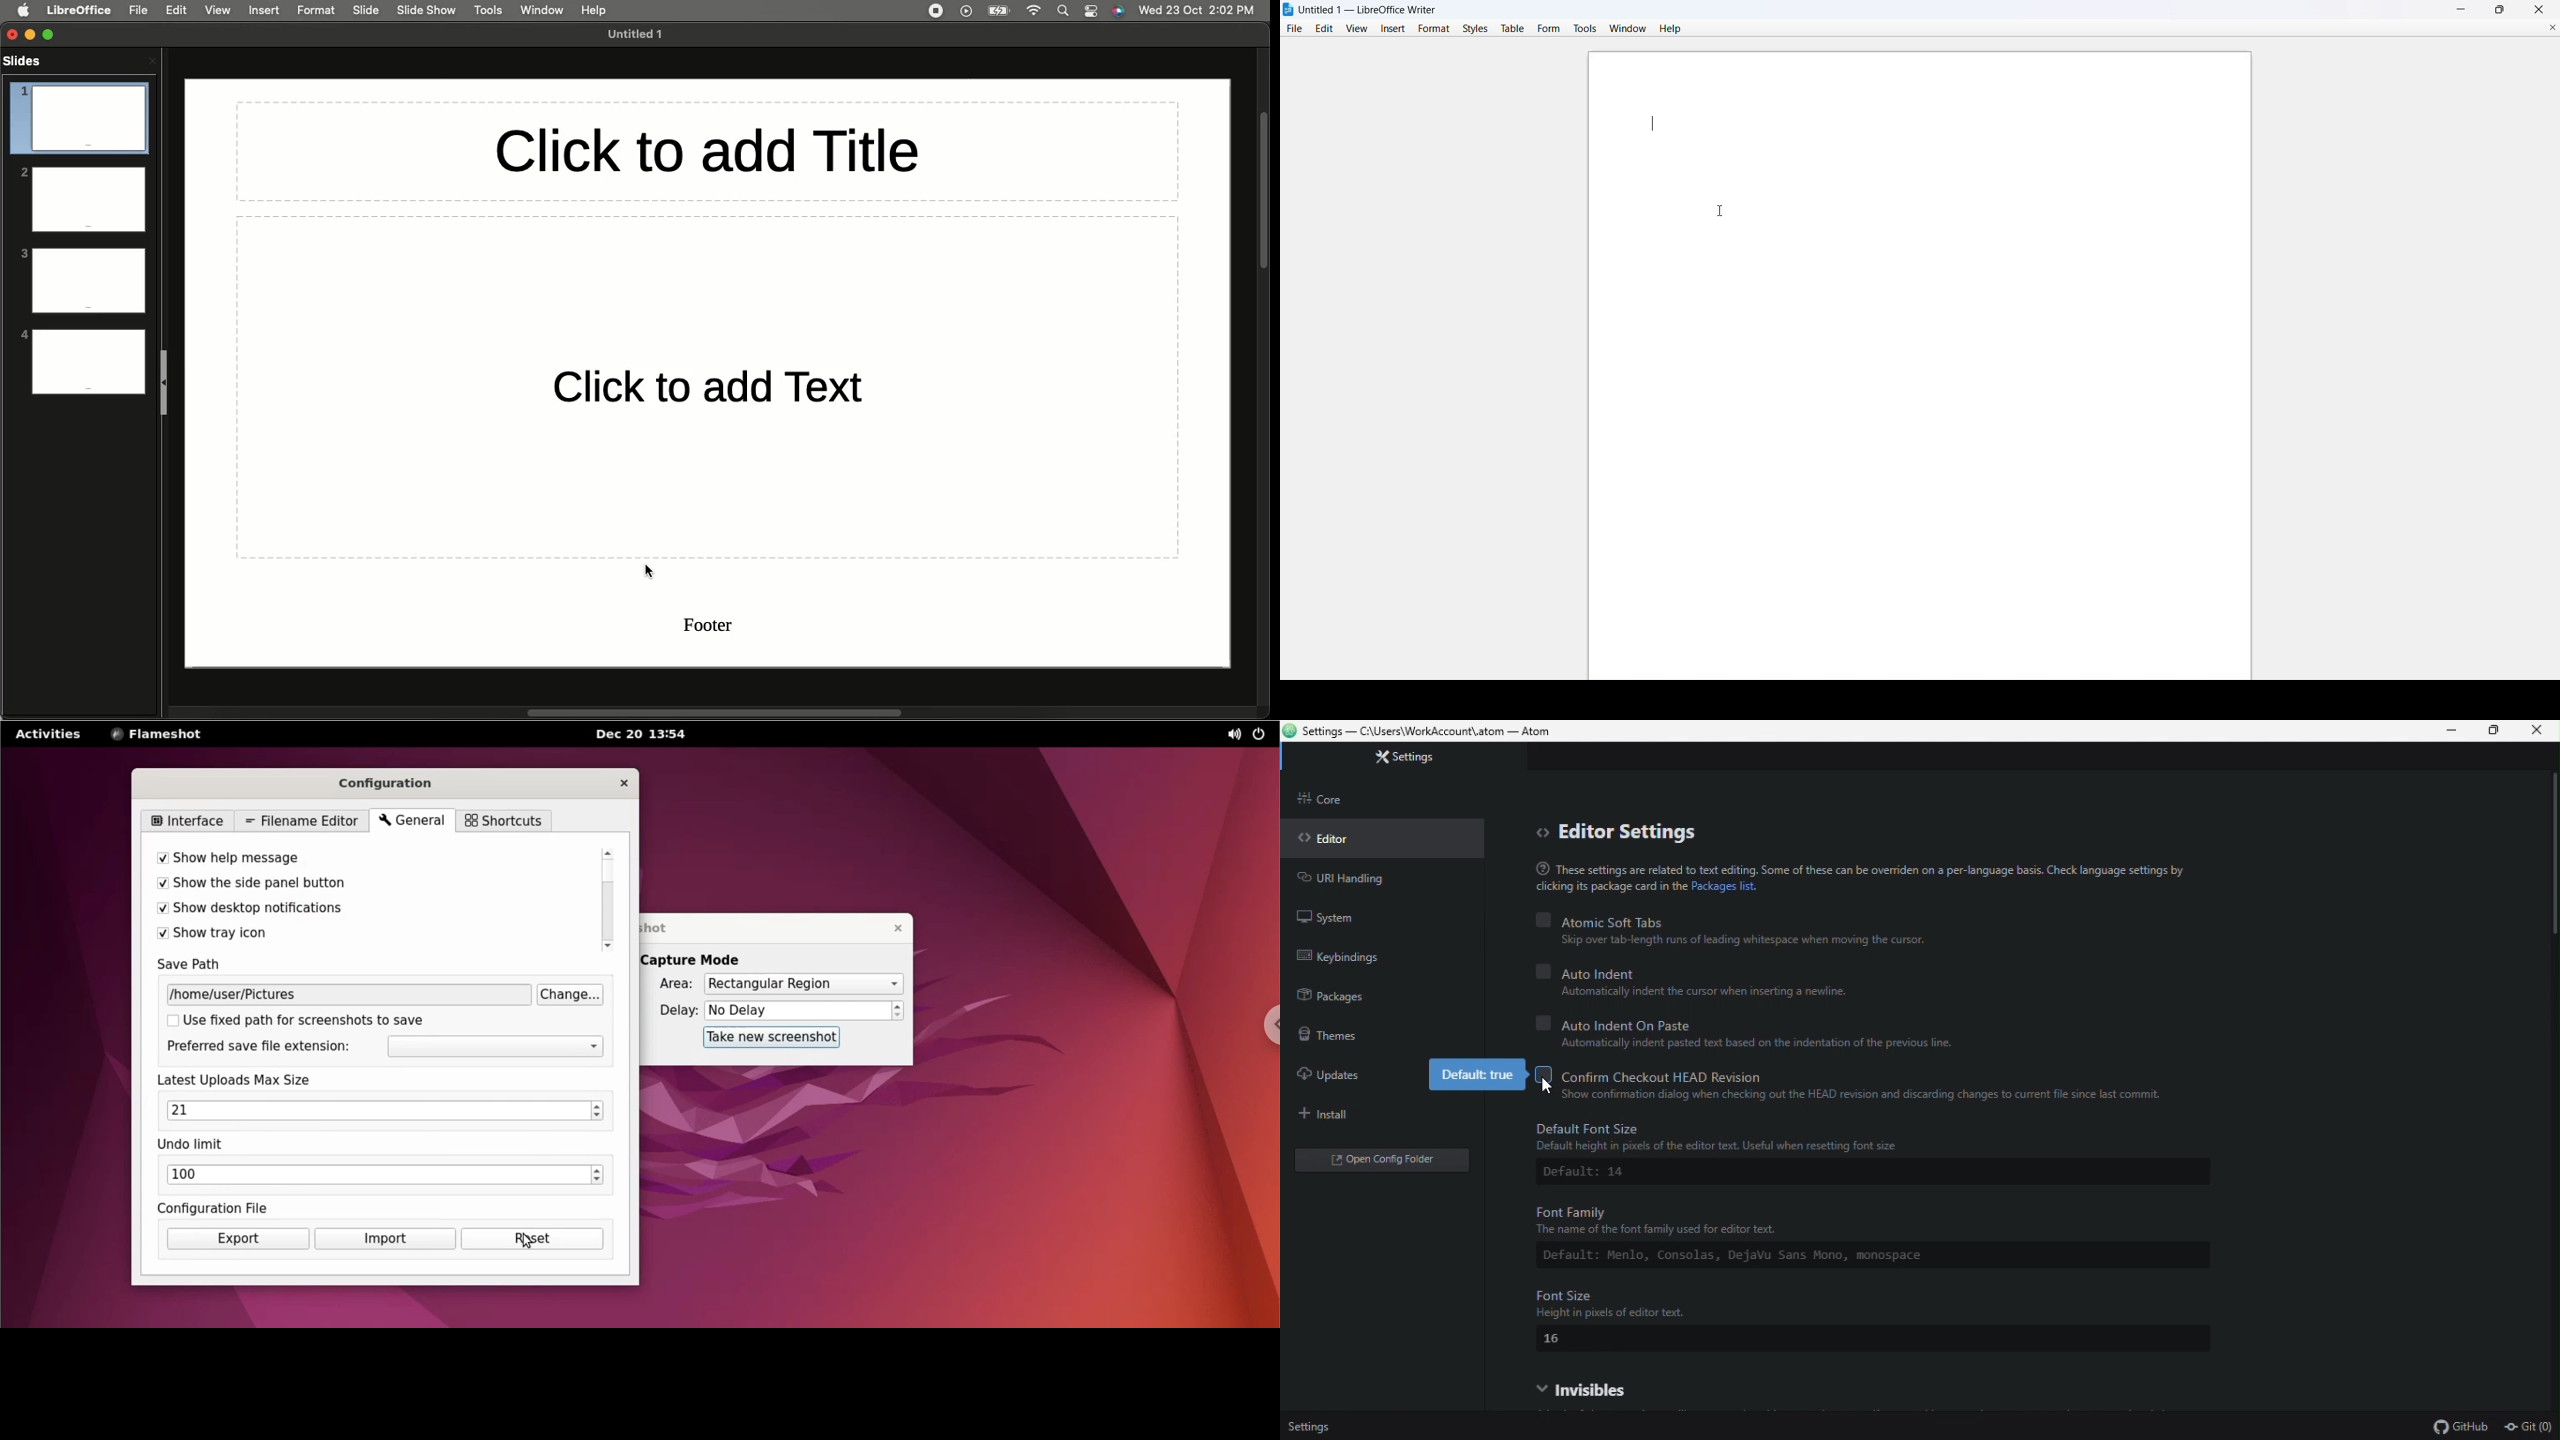  Describe the element at coordinates (24, 11) in the screenshot. I see `Apple logo` at that location.